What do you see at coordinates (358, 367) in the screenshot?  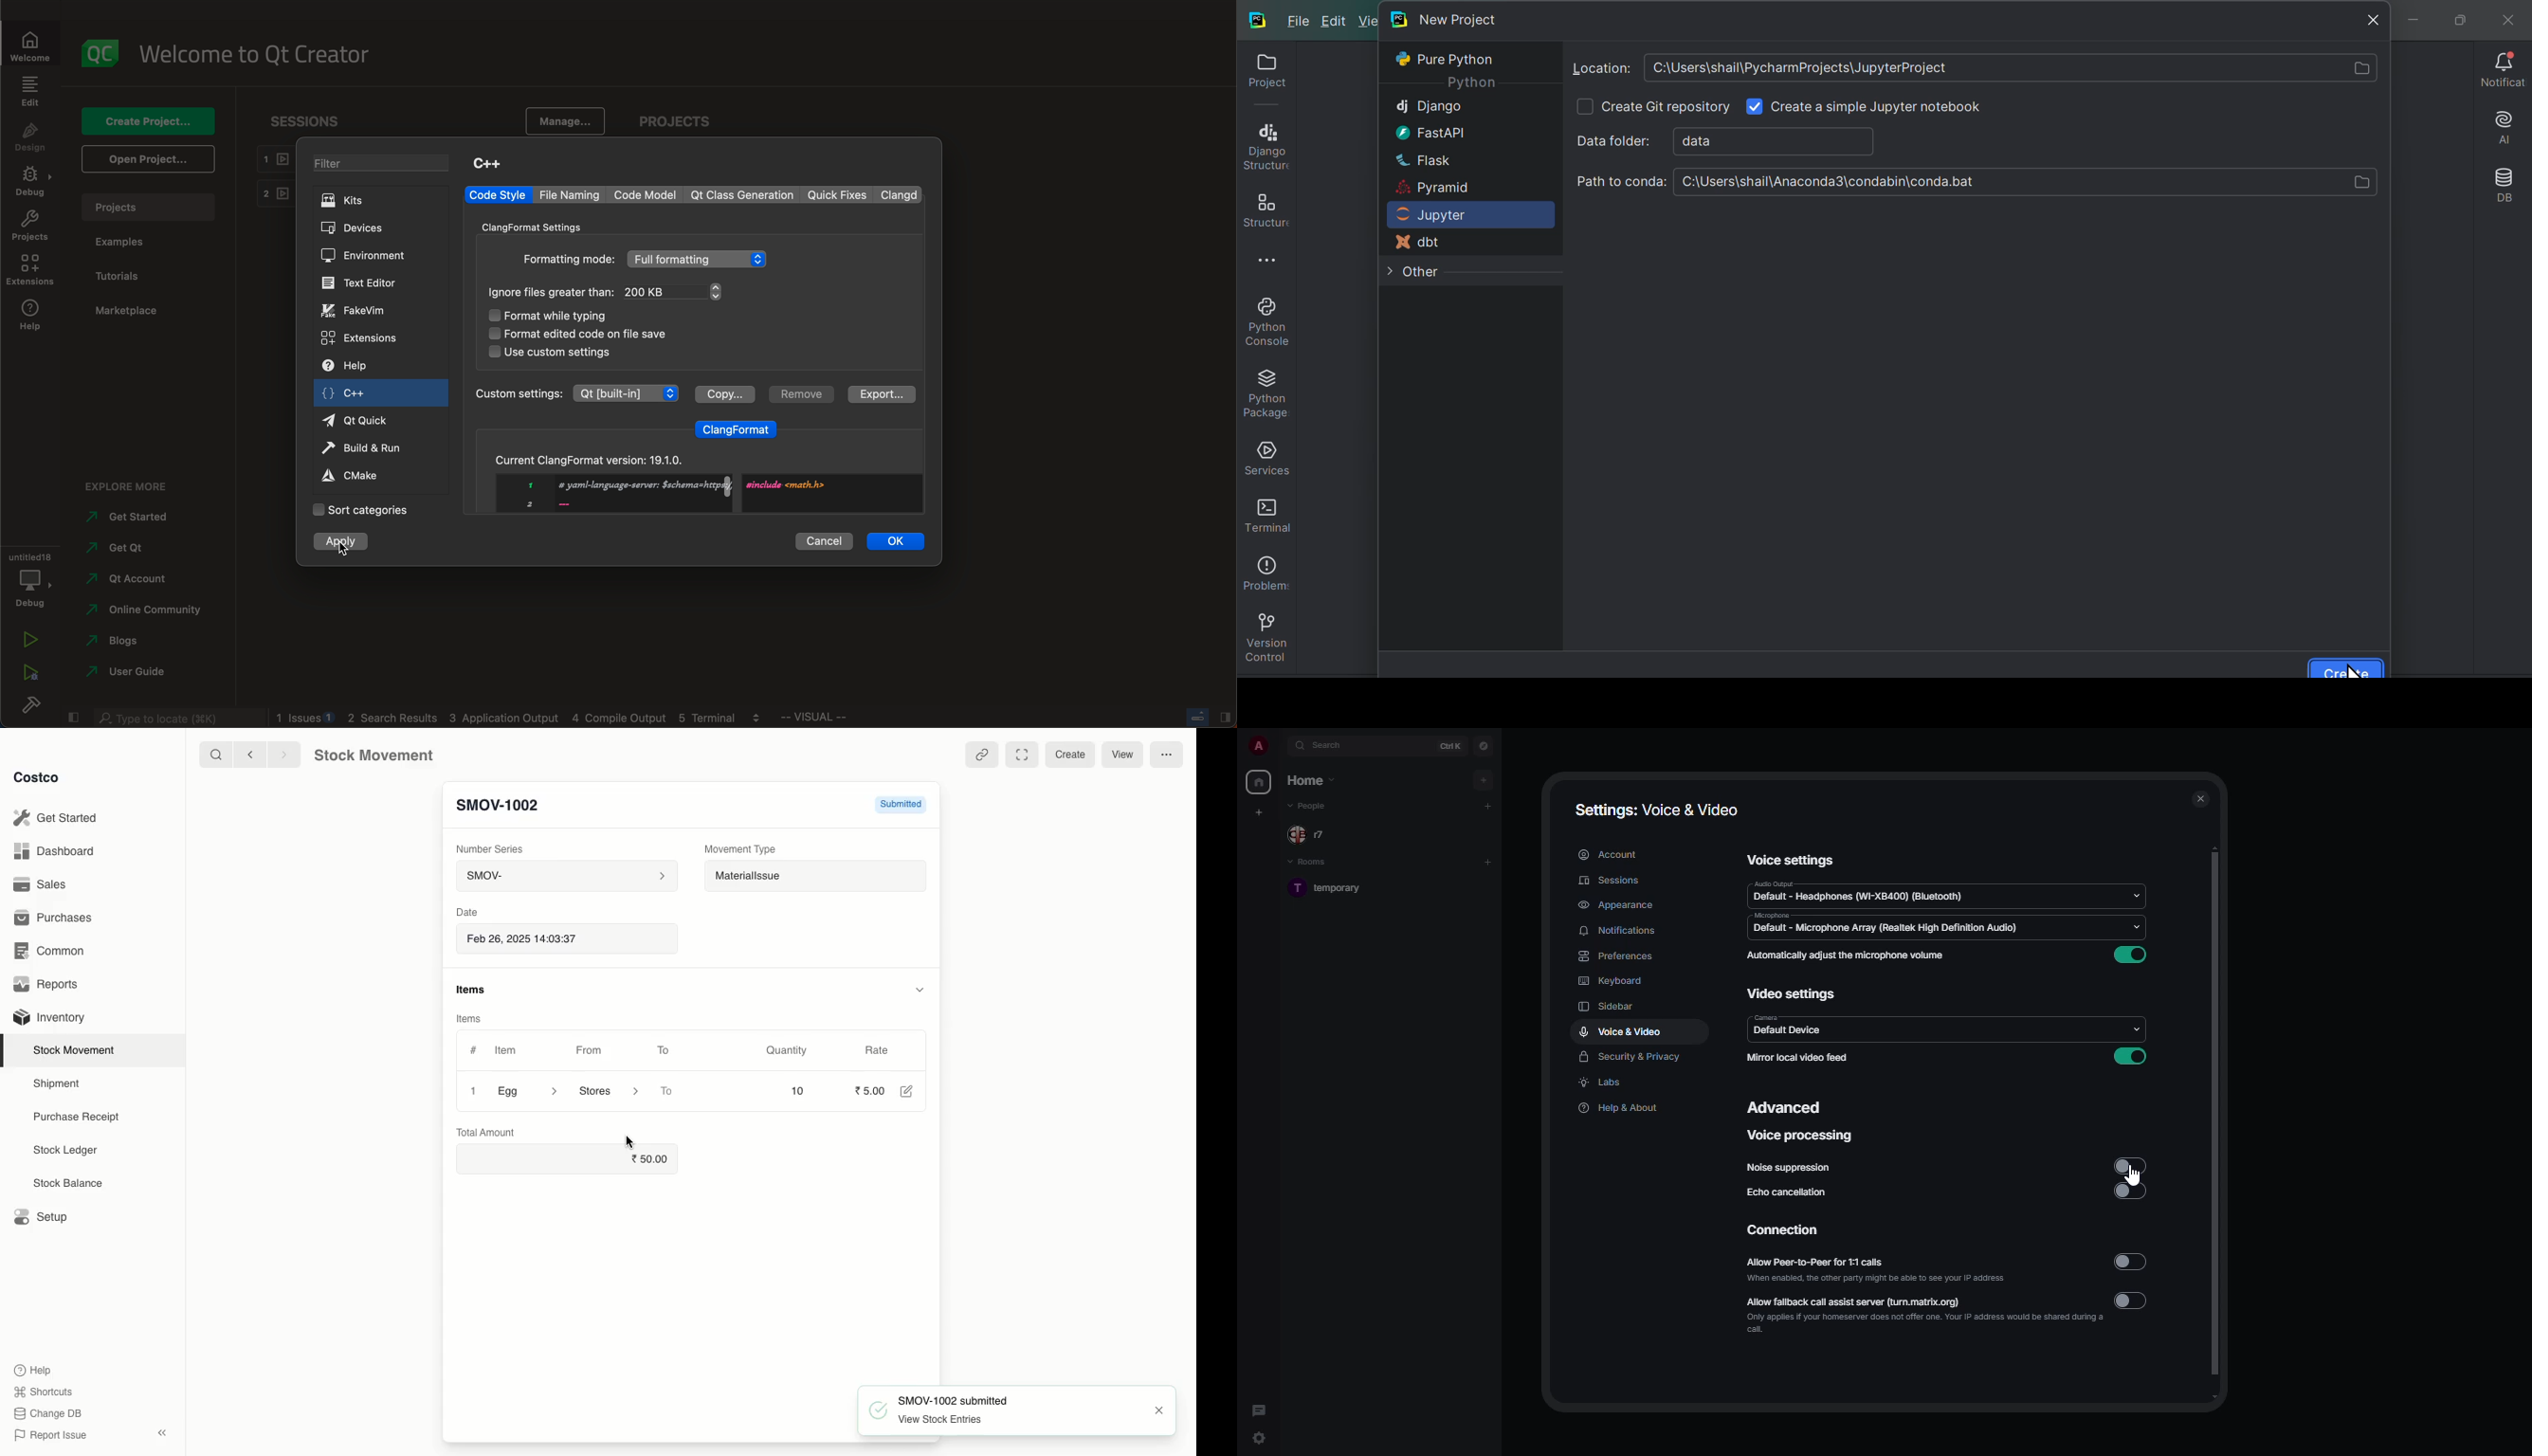 I see `help` at bounding box center [358, 367].